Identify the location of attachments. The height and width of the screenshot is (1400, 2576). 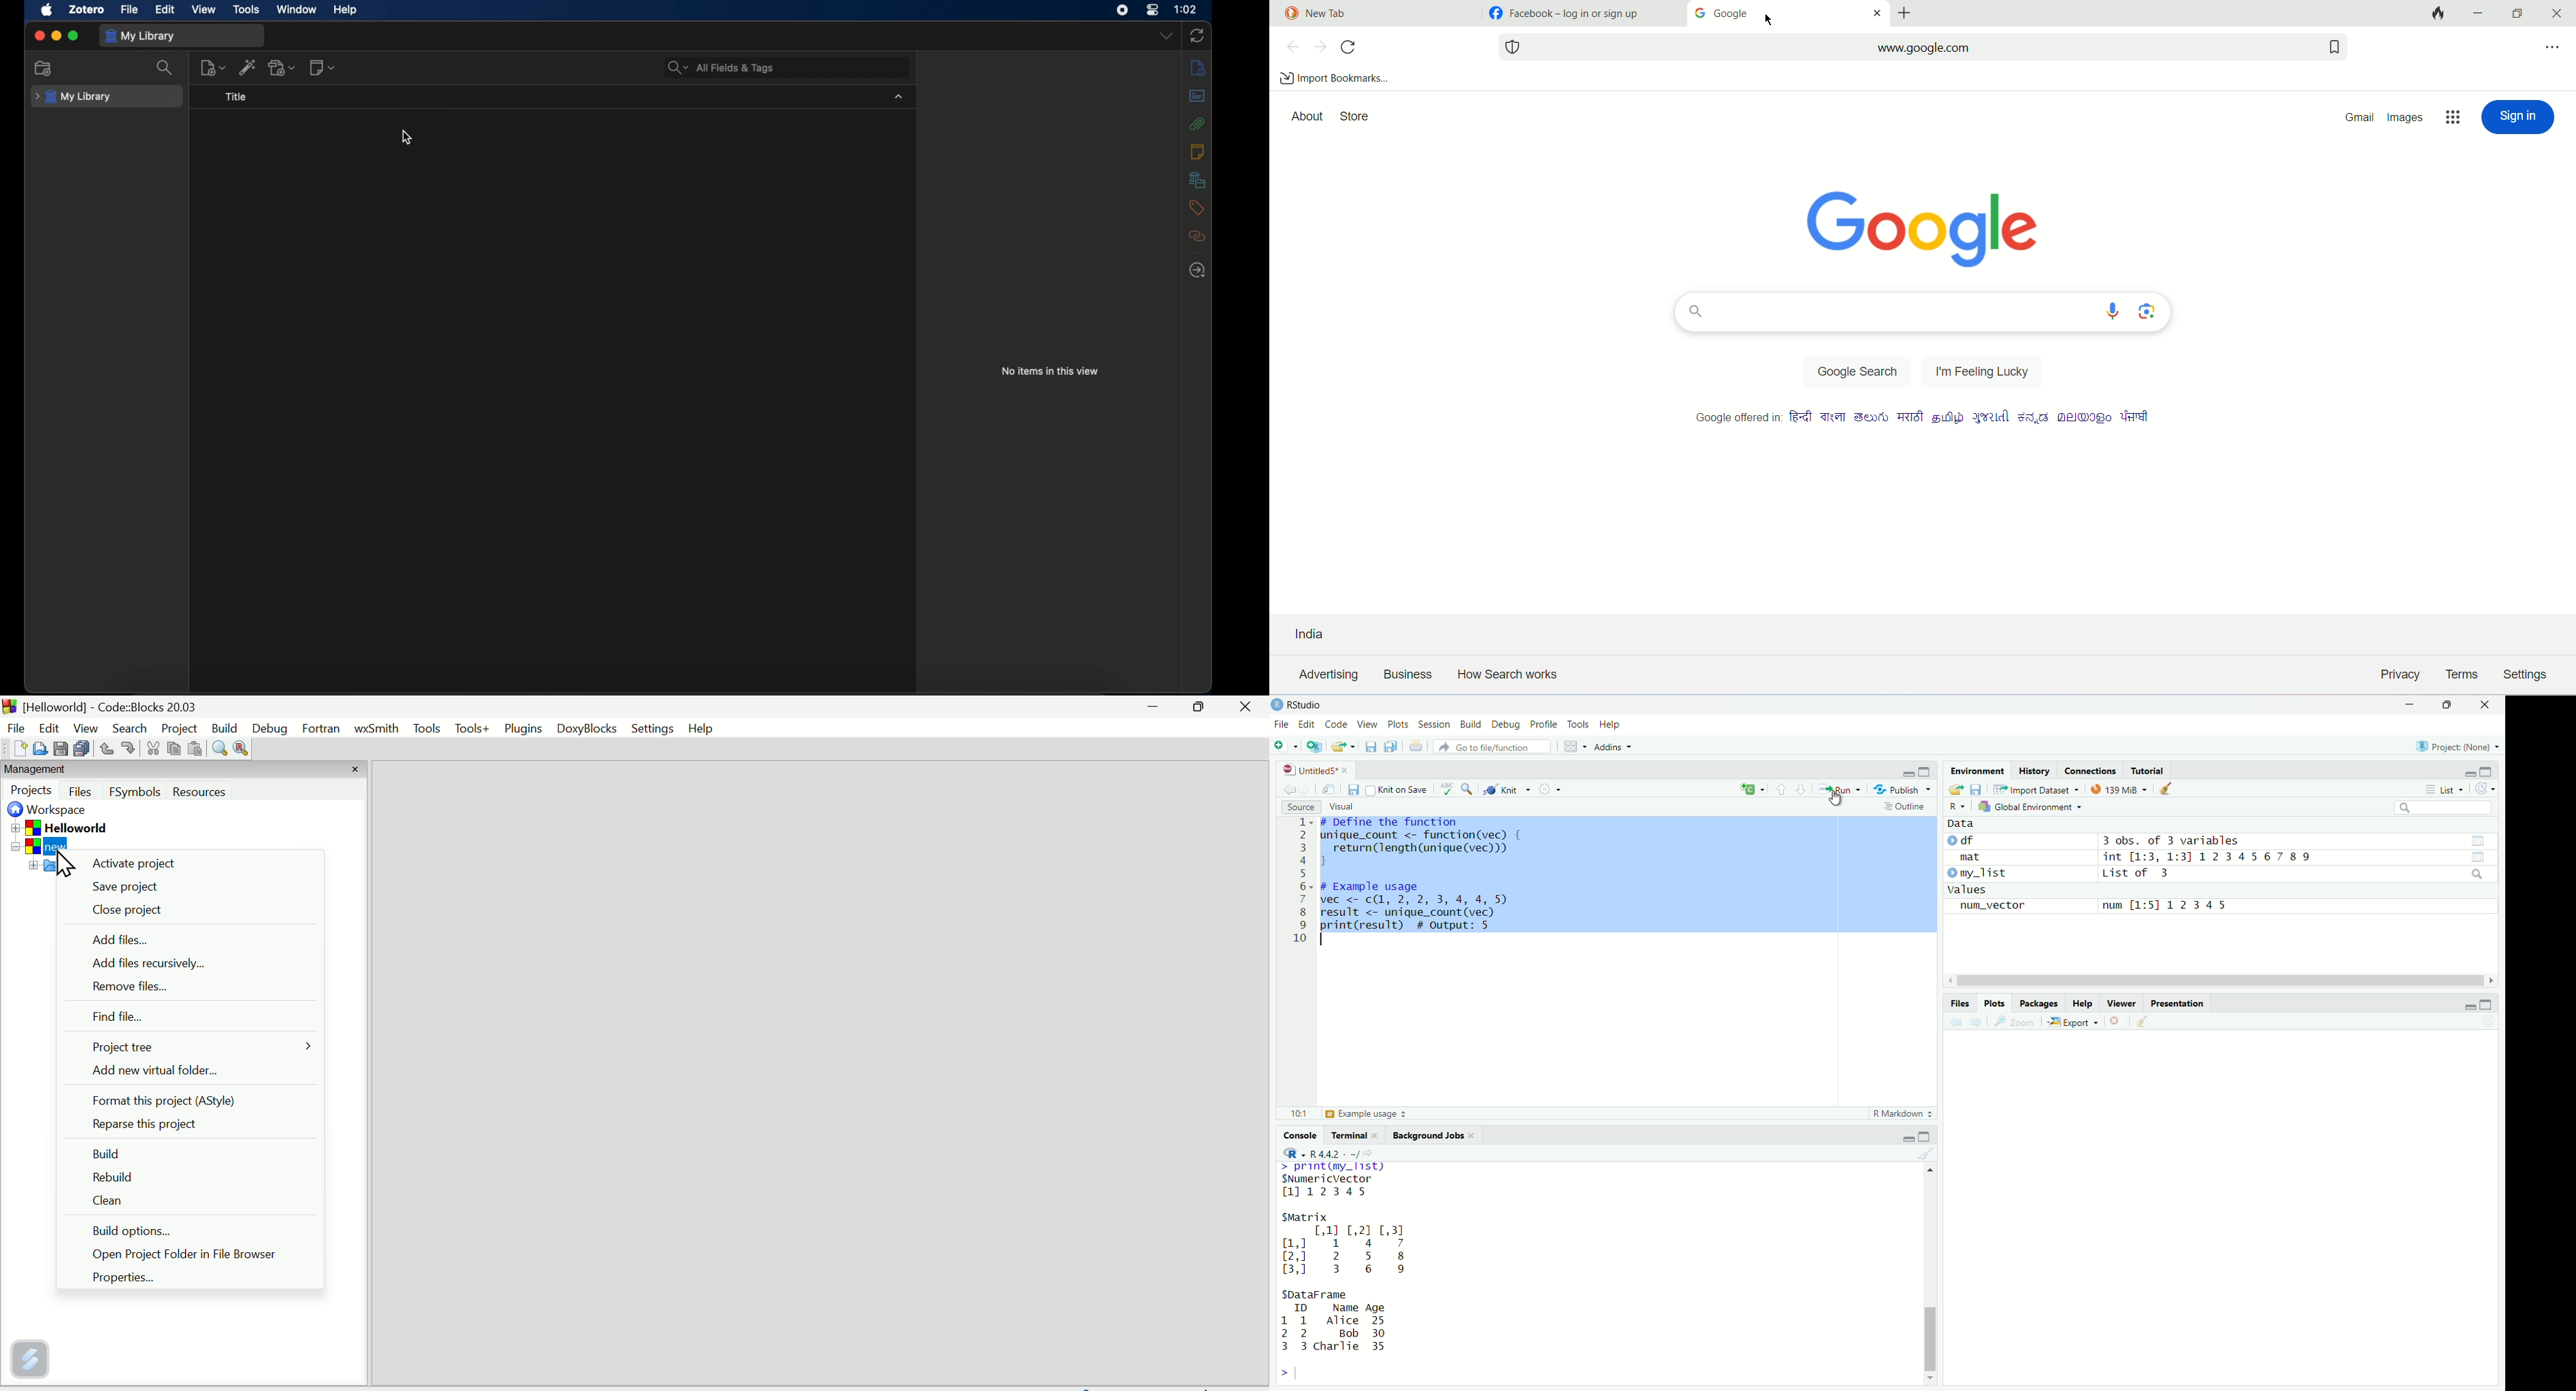
(1197, 124).